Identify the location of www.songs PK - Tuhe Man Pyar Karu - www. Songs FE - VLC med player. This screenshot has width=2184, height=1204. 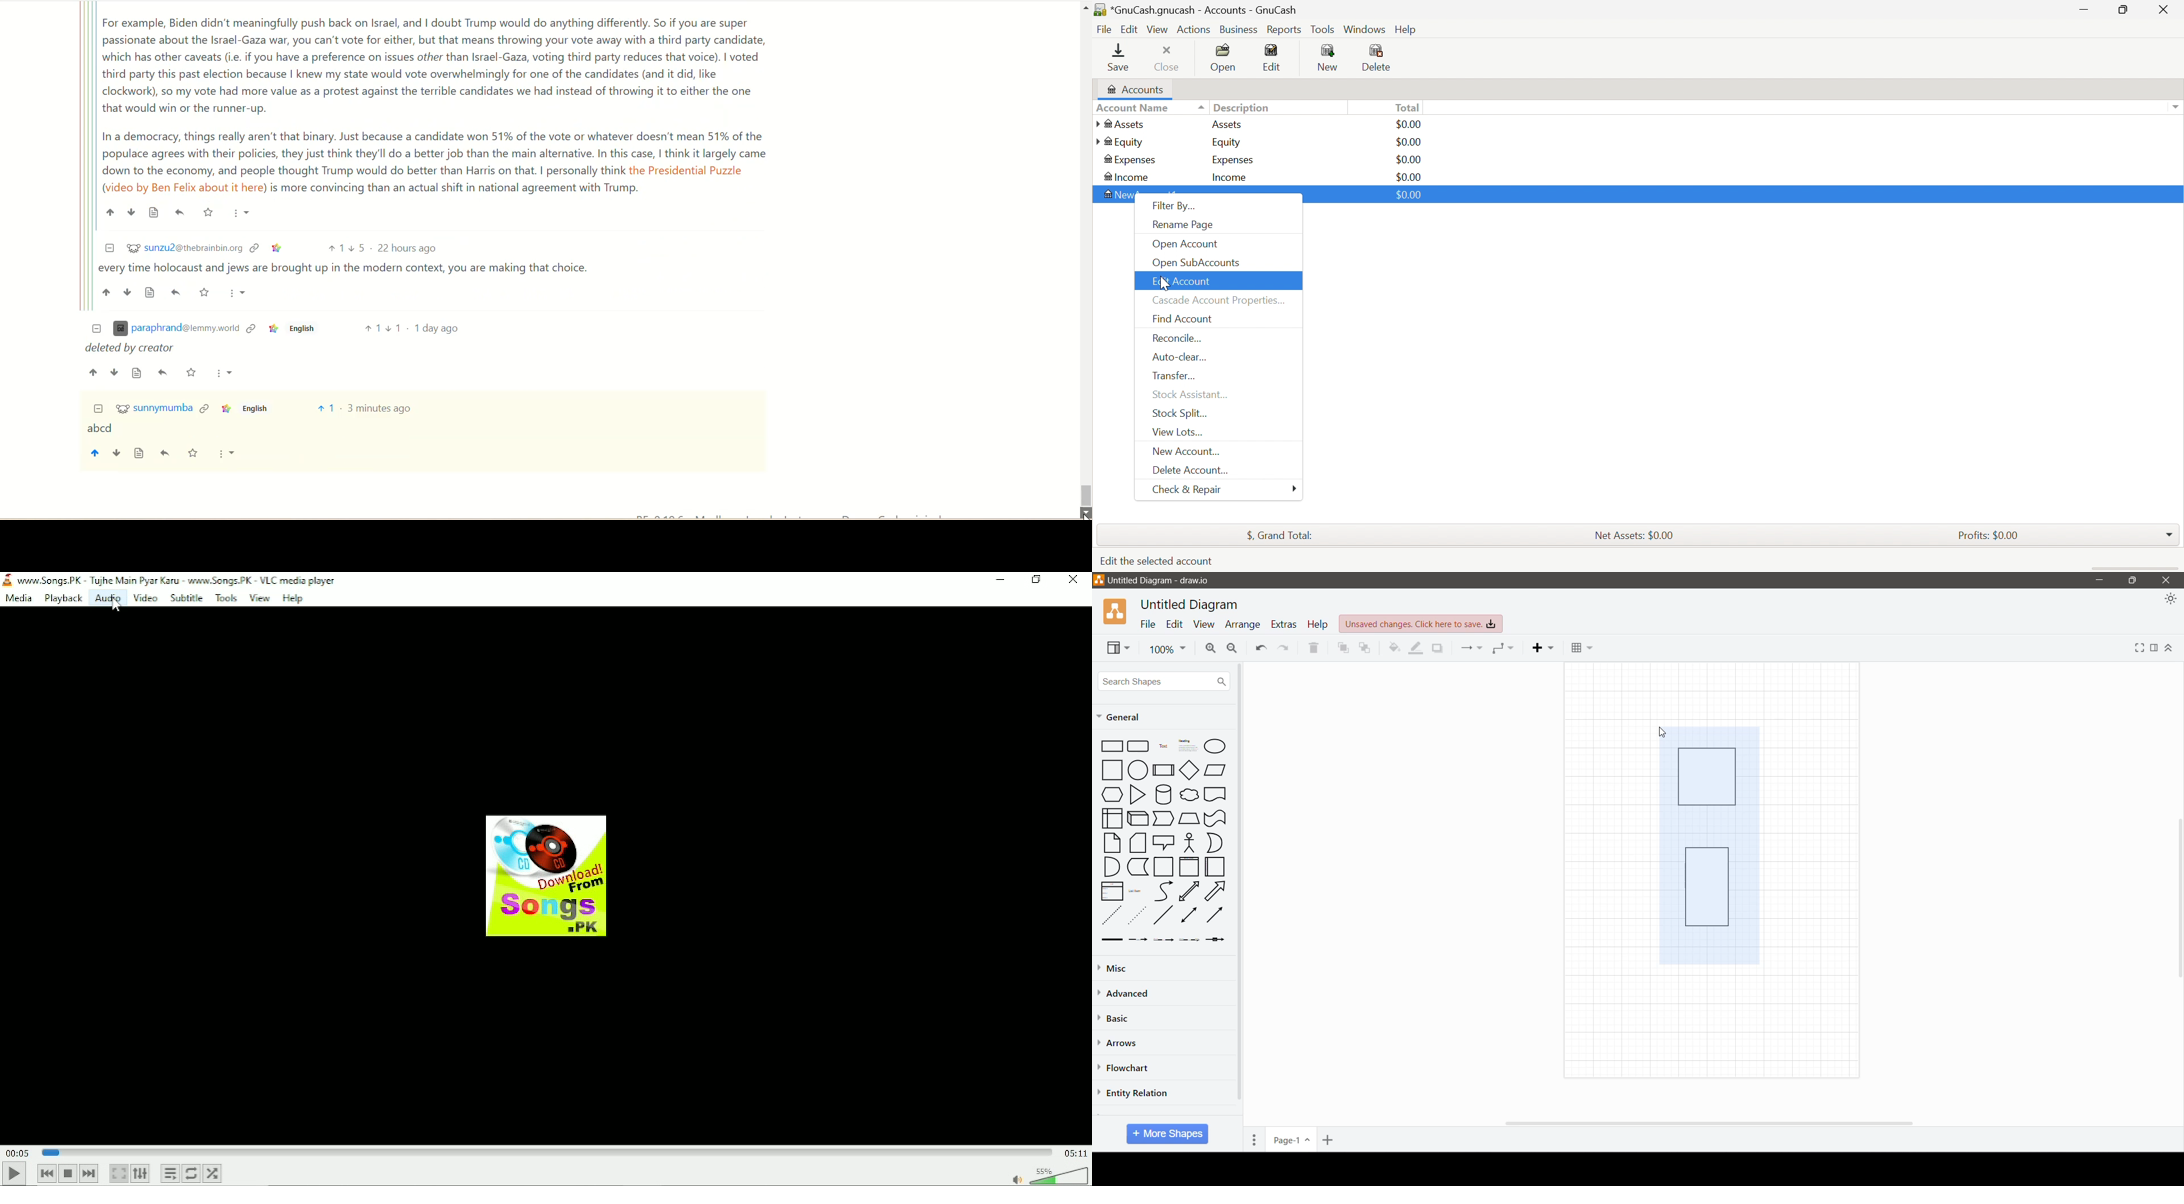
(186, 579).